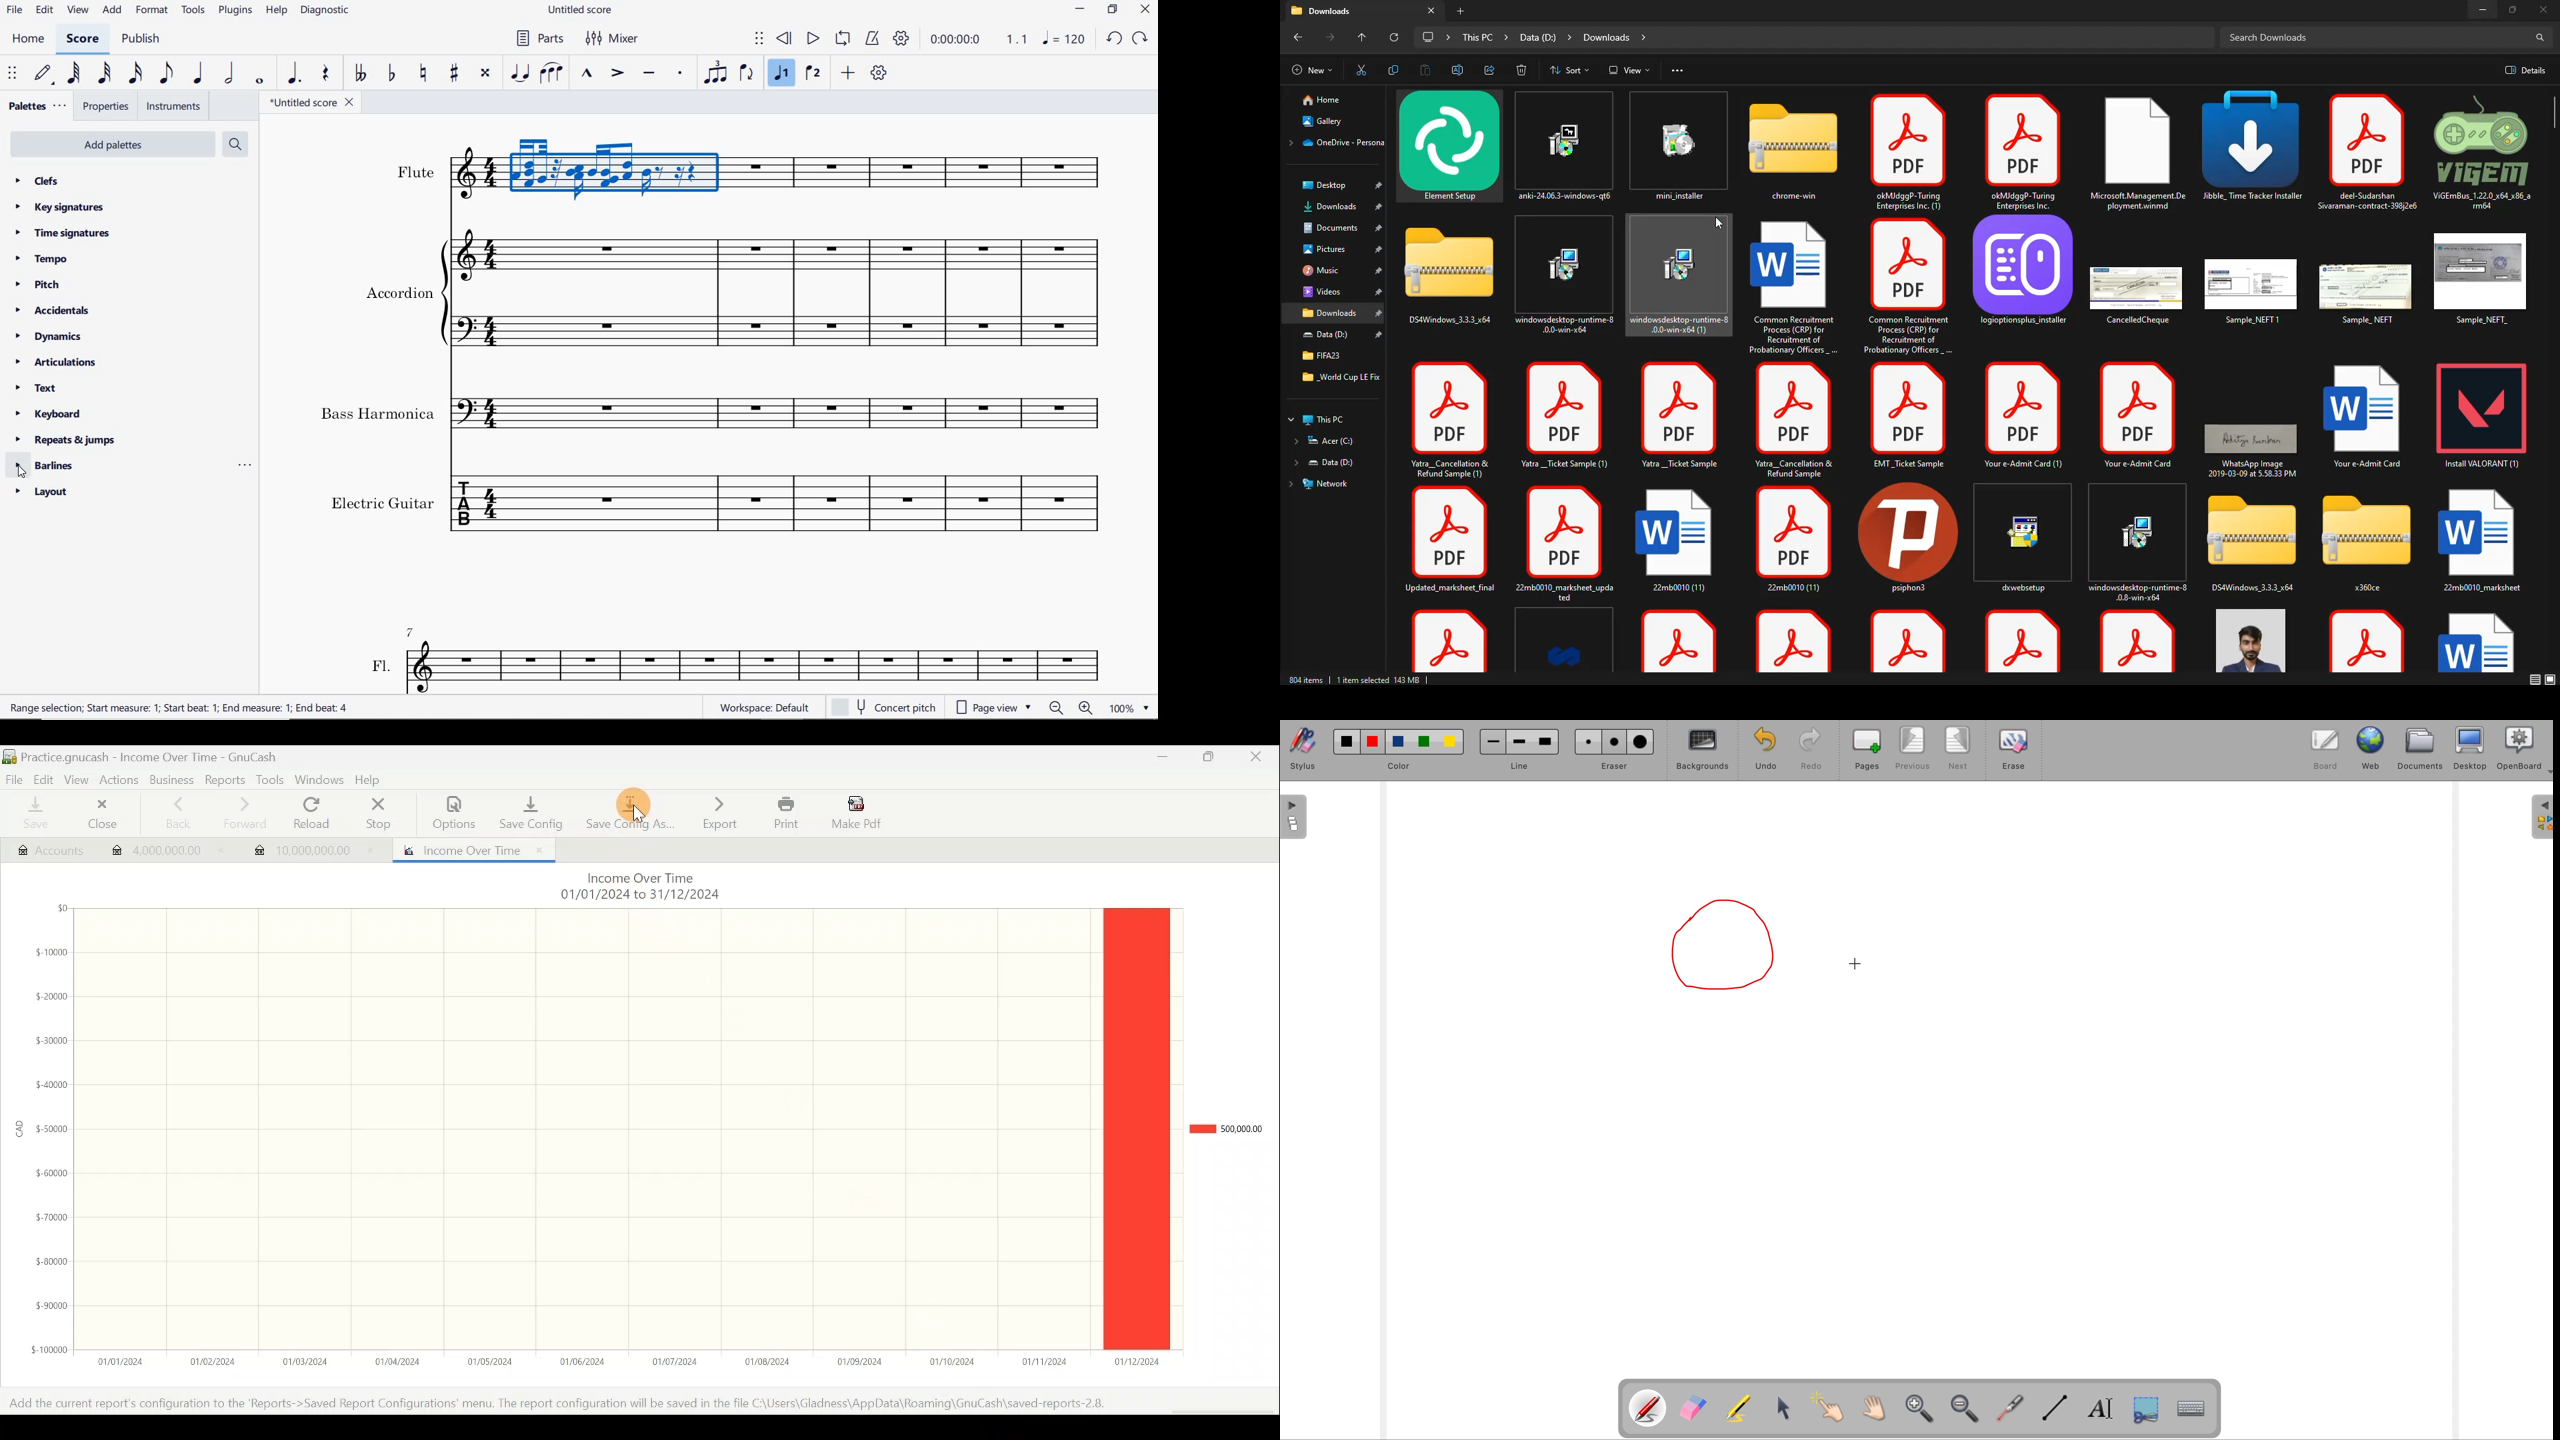 The width and height of the screenshot is (2576, 1456). What do you see at coordinates (2143, 297) in the screenshot?
I see `file` at bounding box center [2143, 297].